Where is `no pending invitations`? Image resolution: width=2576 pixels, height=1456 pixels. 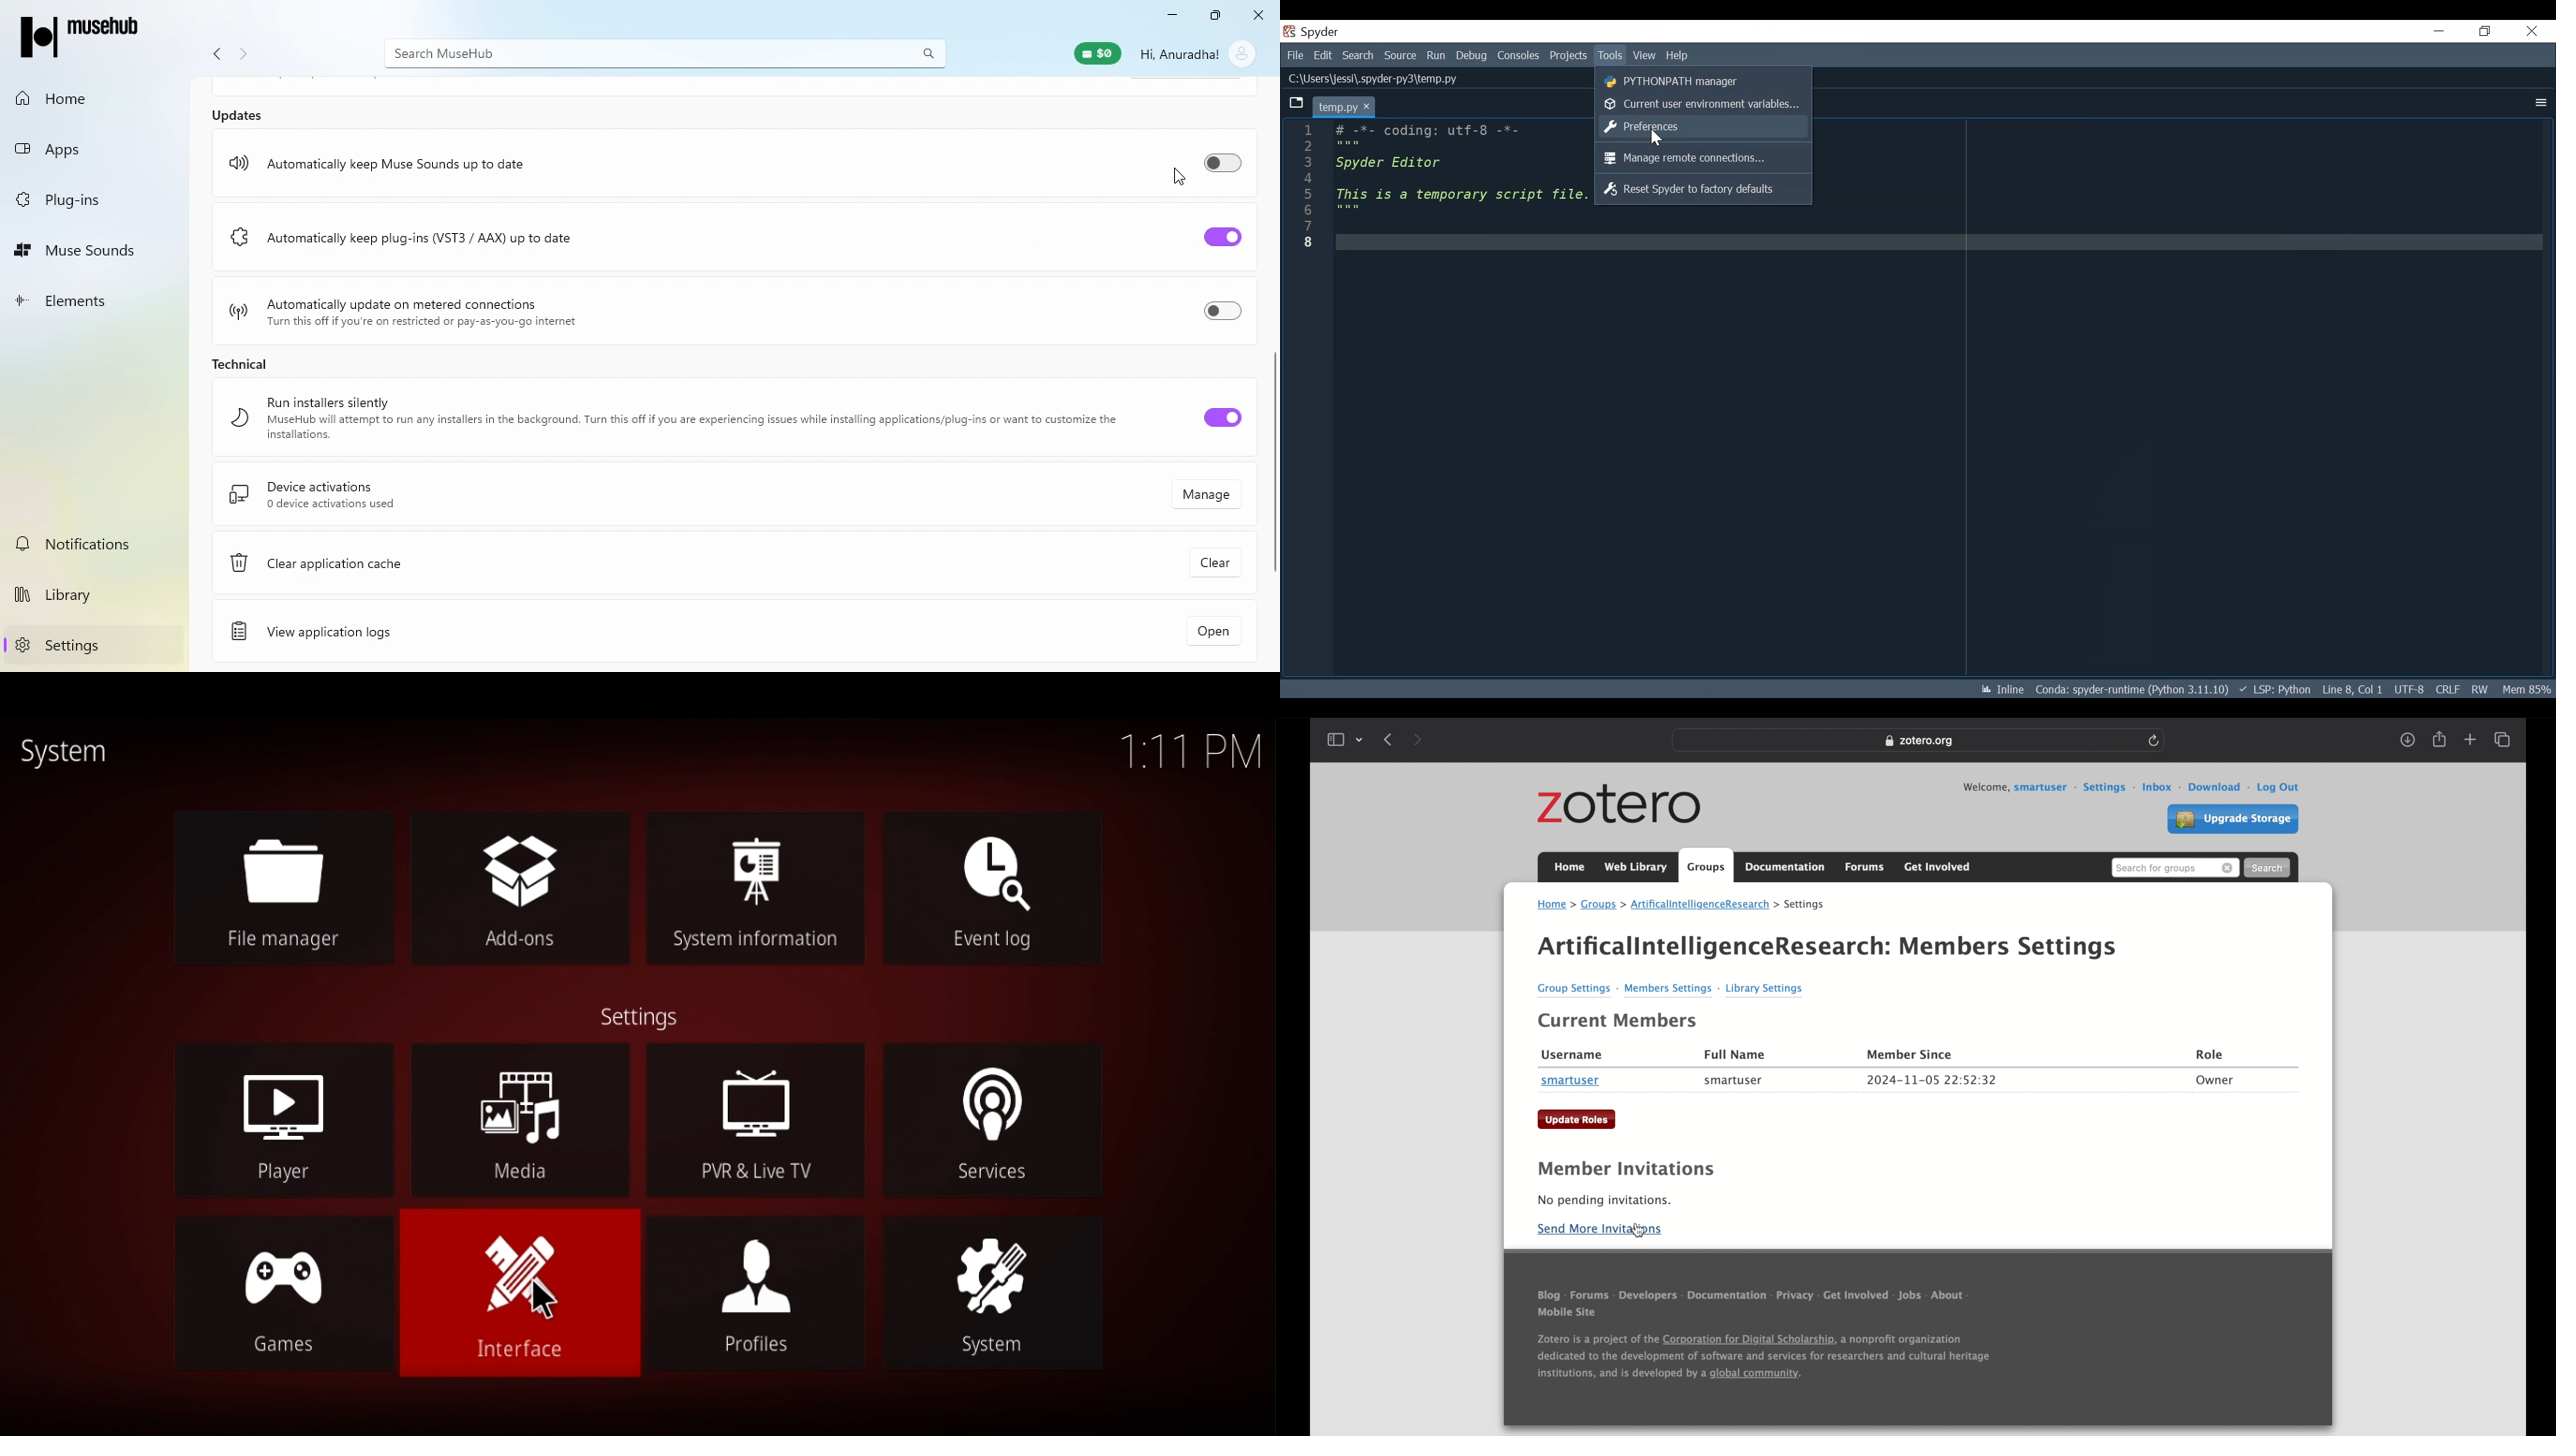
no pending invitations is located at coordinates (1605, 1201).